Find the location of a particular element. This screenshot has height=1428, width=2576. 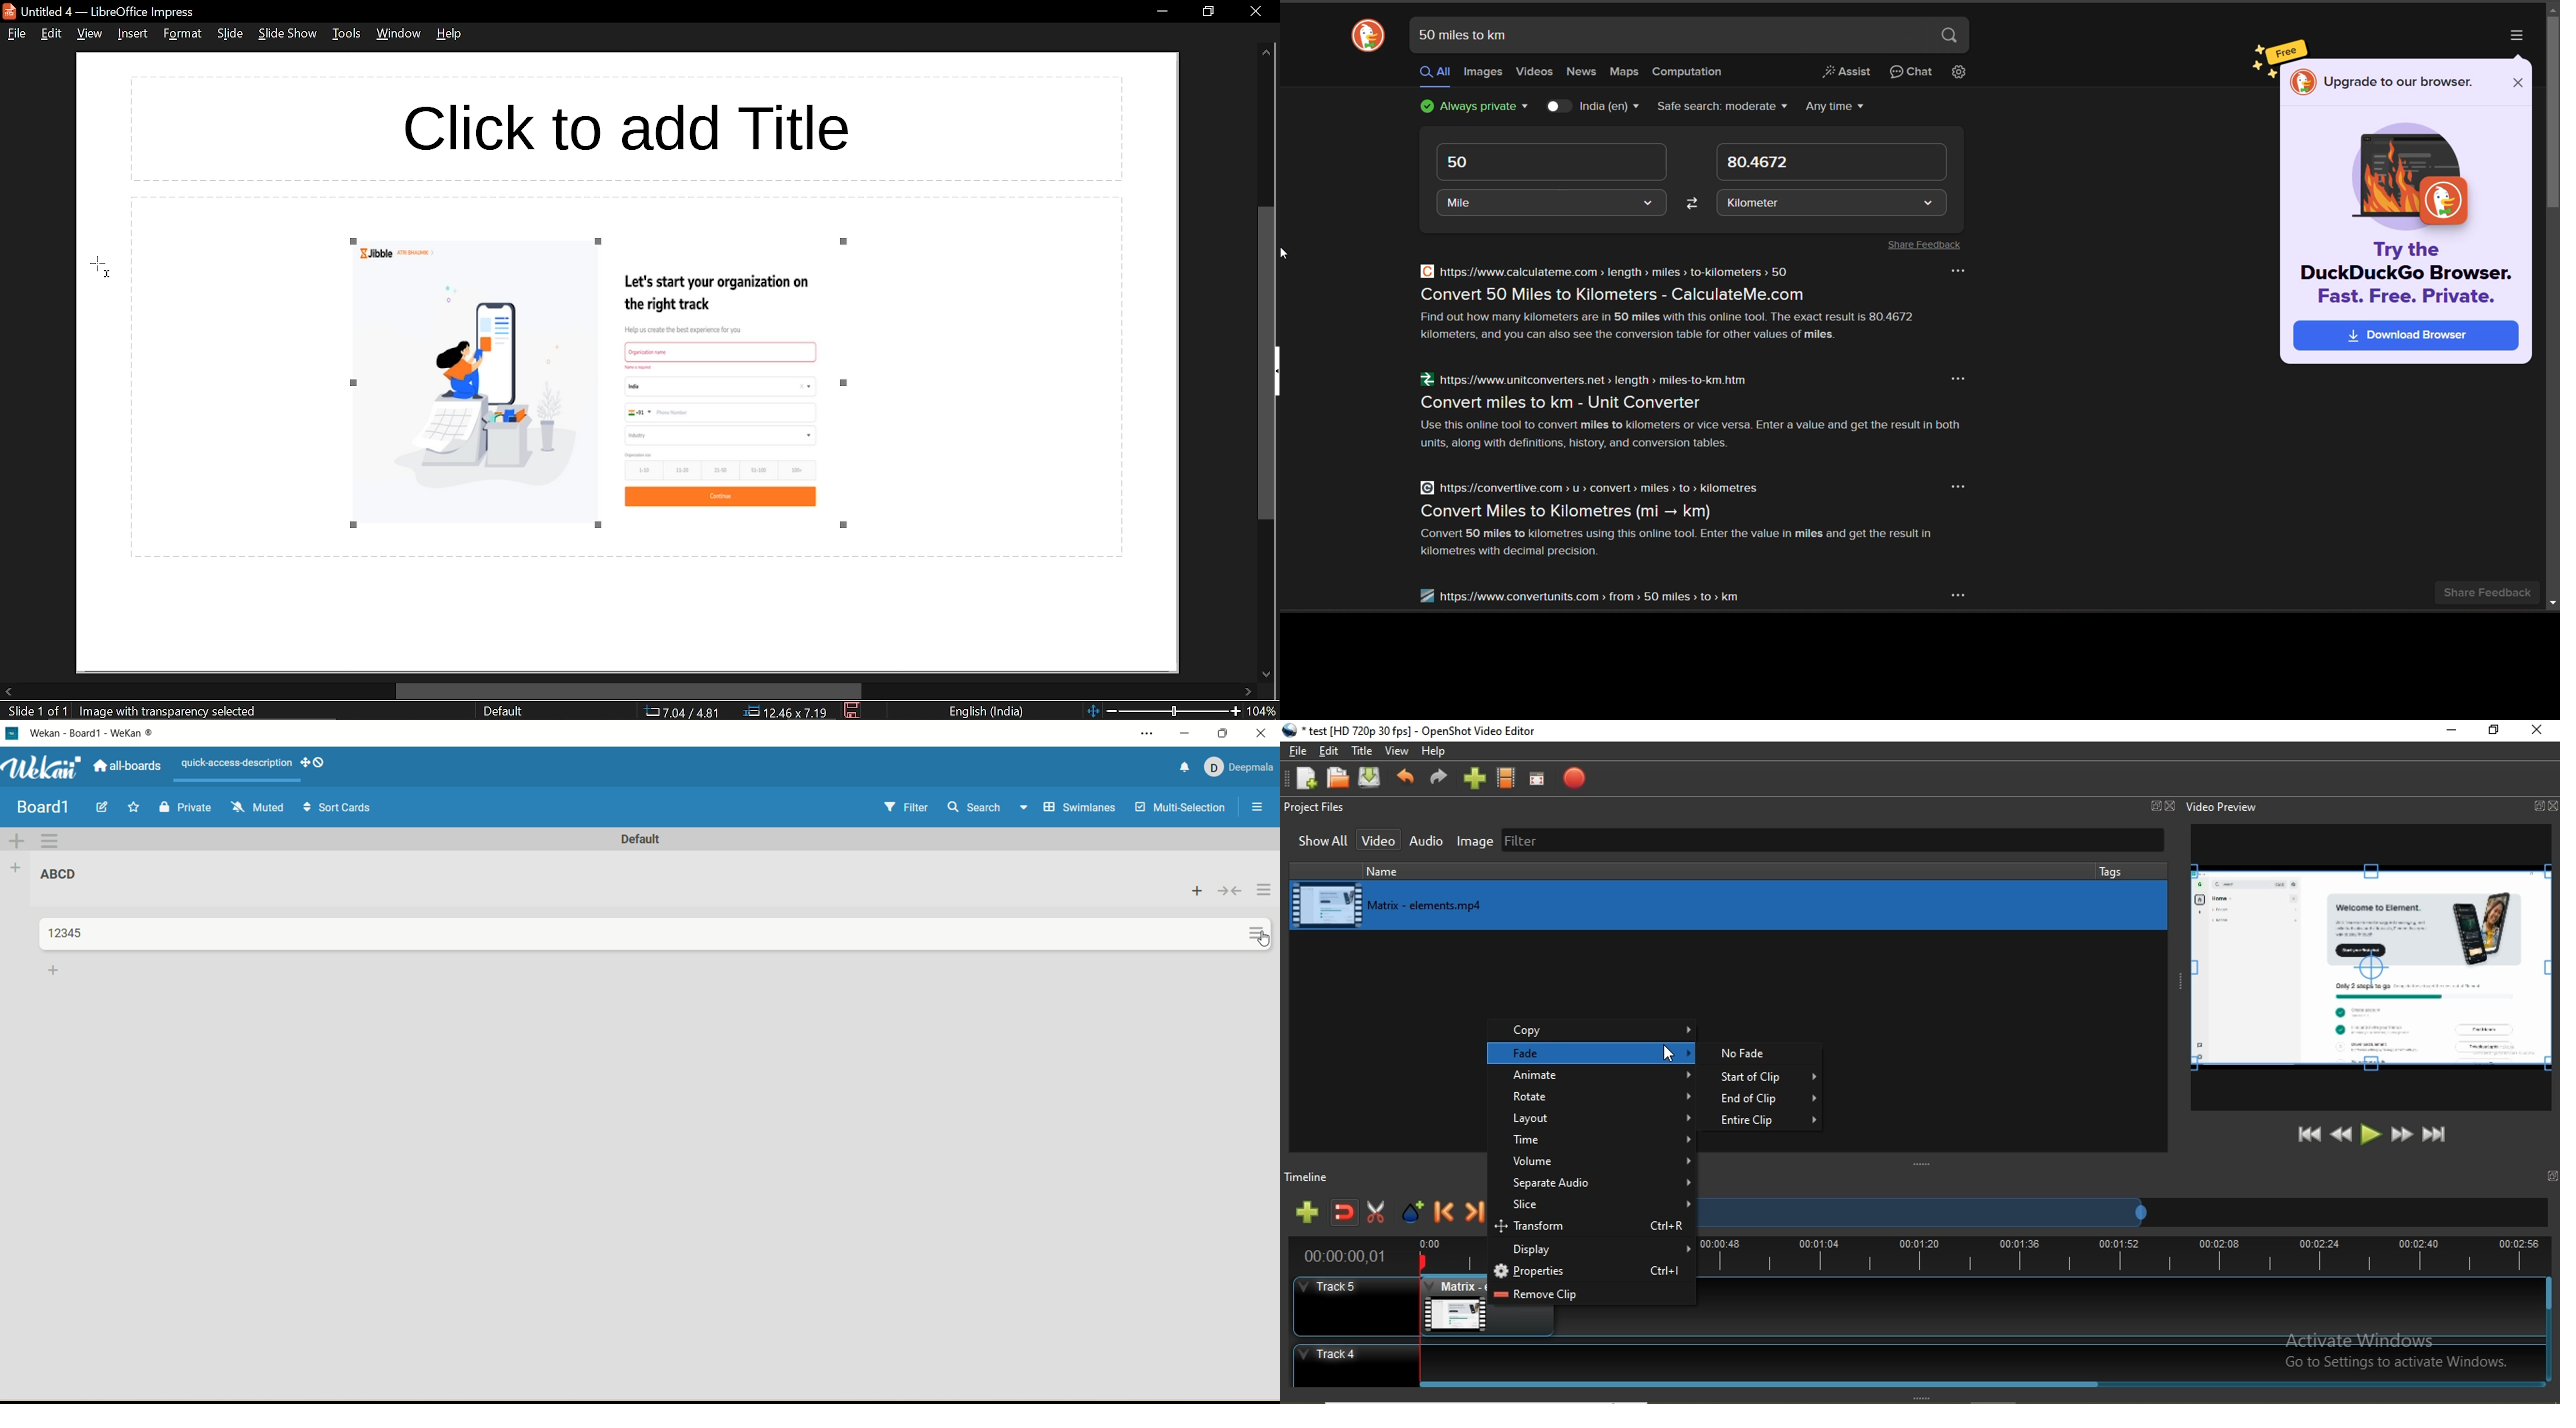

notification is located at coordinates (1185, 767).